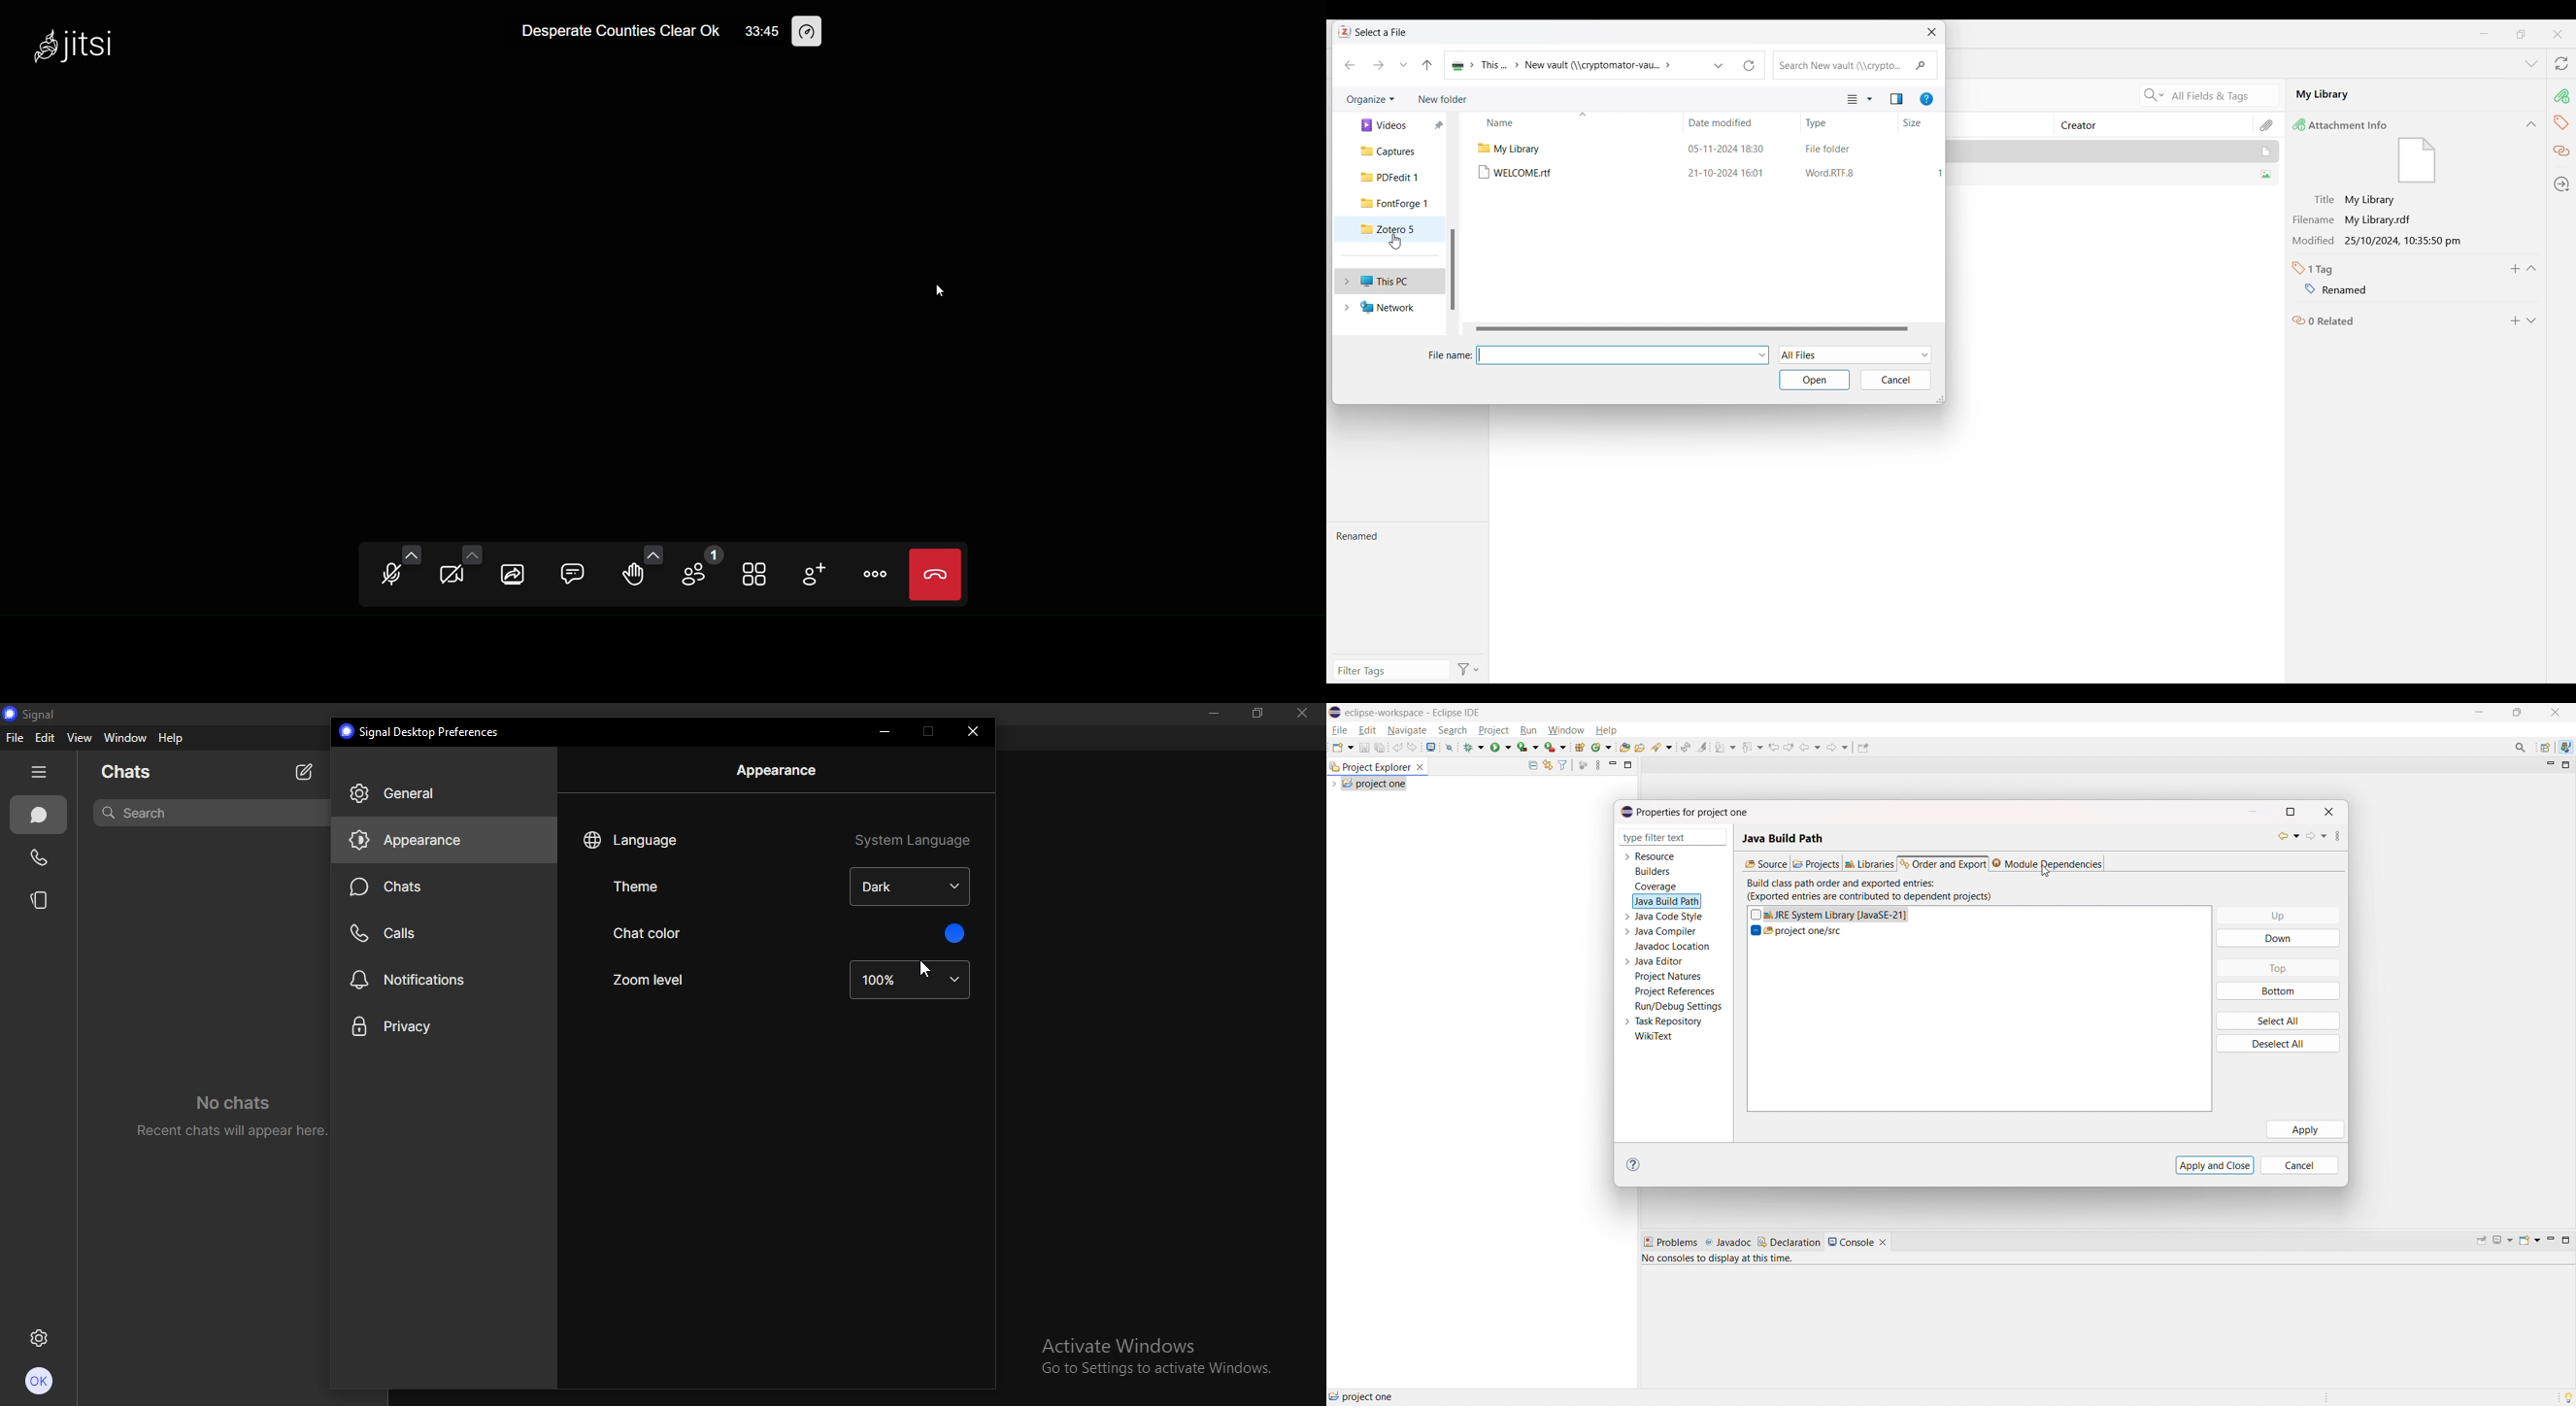 The width and height of the screenshot is (2576, 1428). What do you see at coordinates (1896, 380) in the screenshot?
I see `Cancel inputs made` at bounding box center [1896, 380].